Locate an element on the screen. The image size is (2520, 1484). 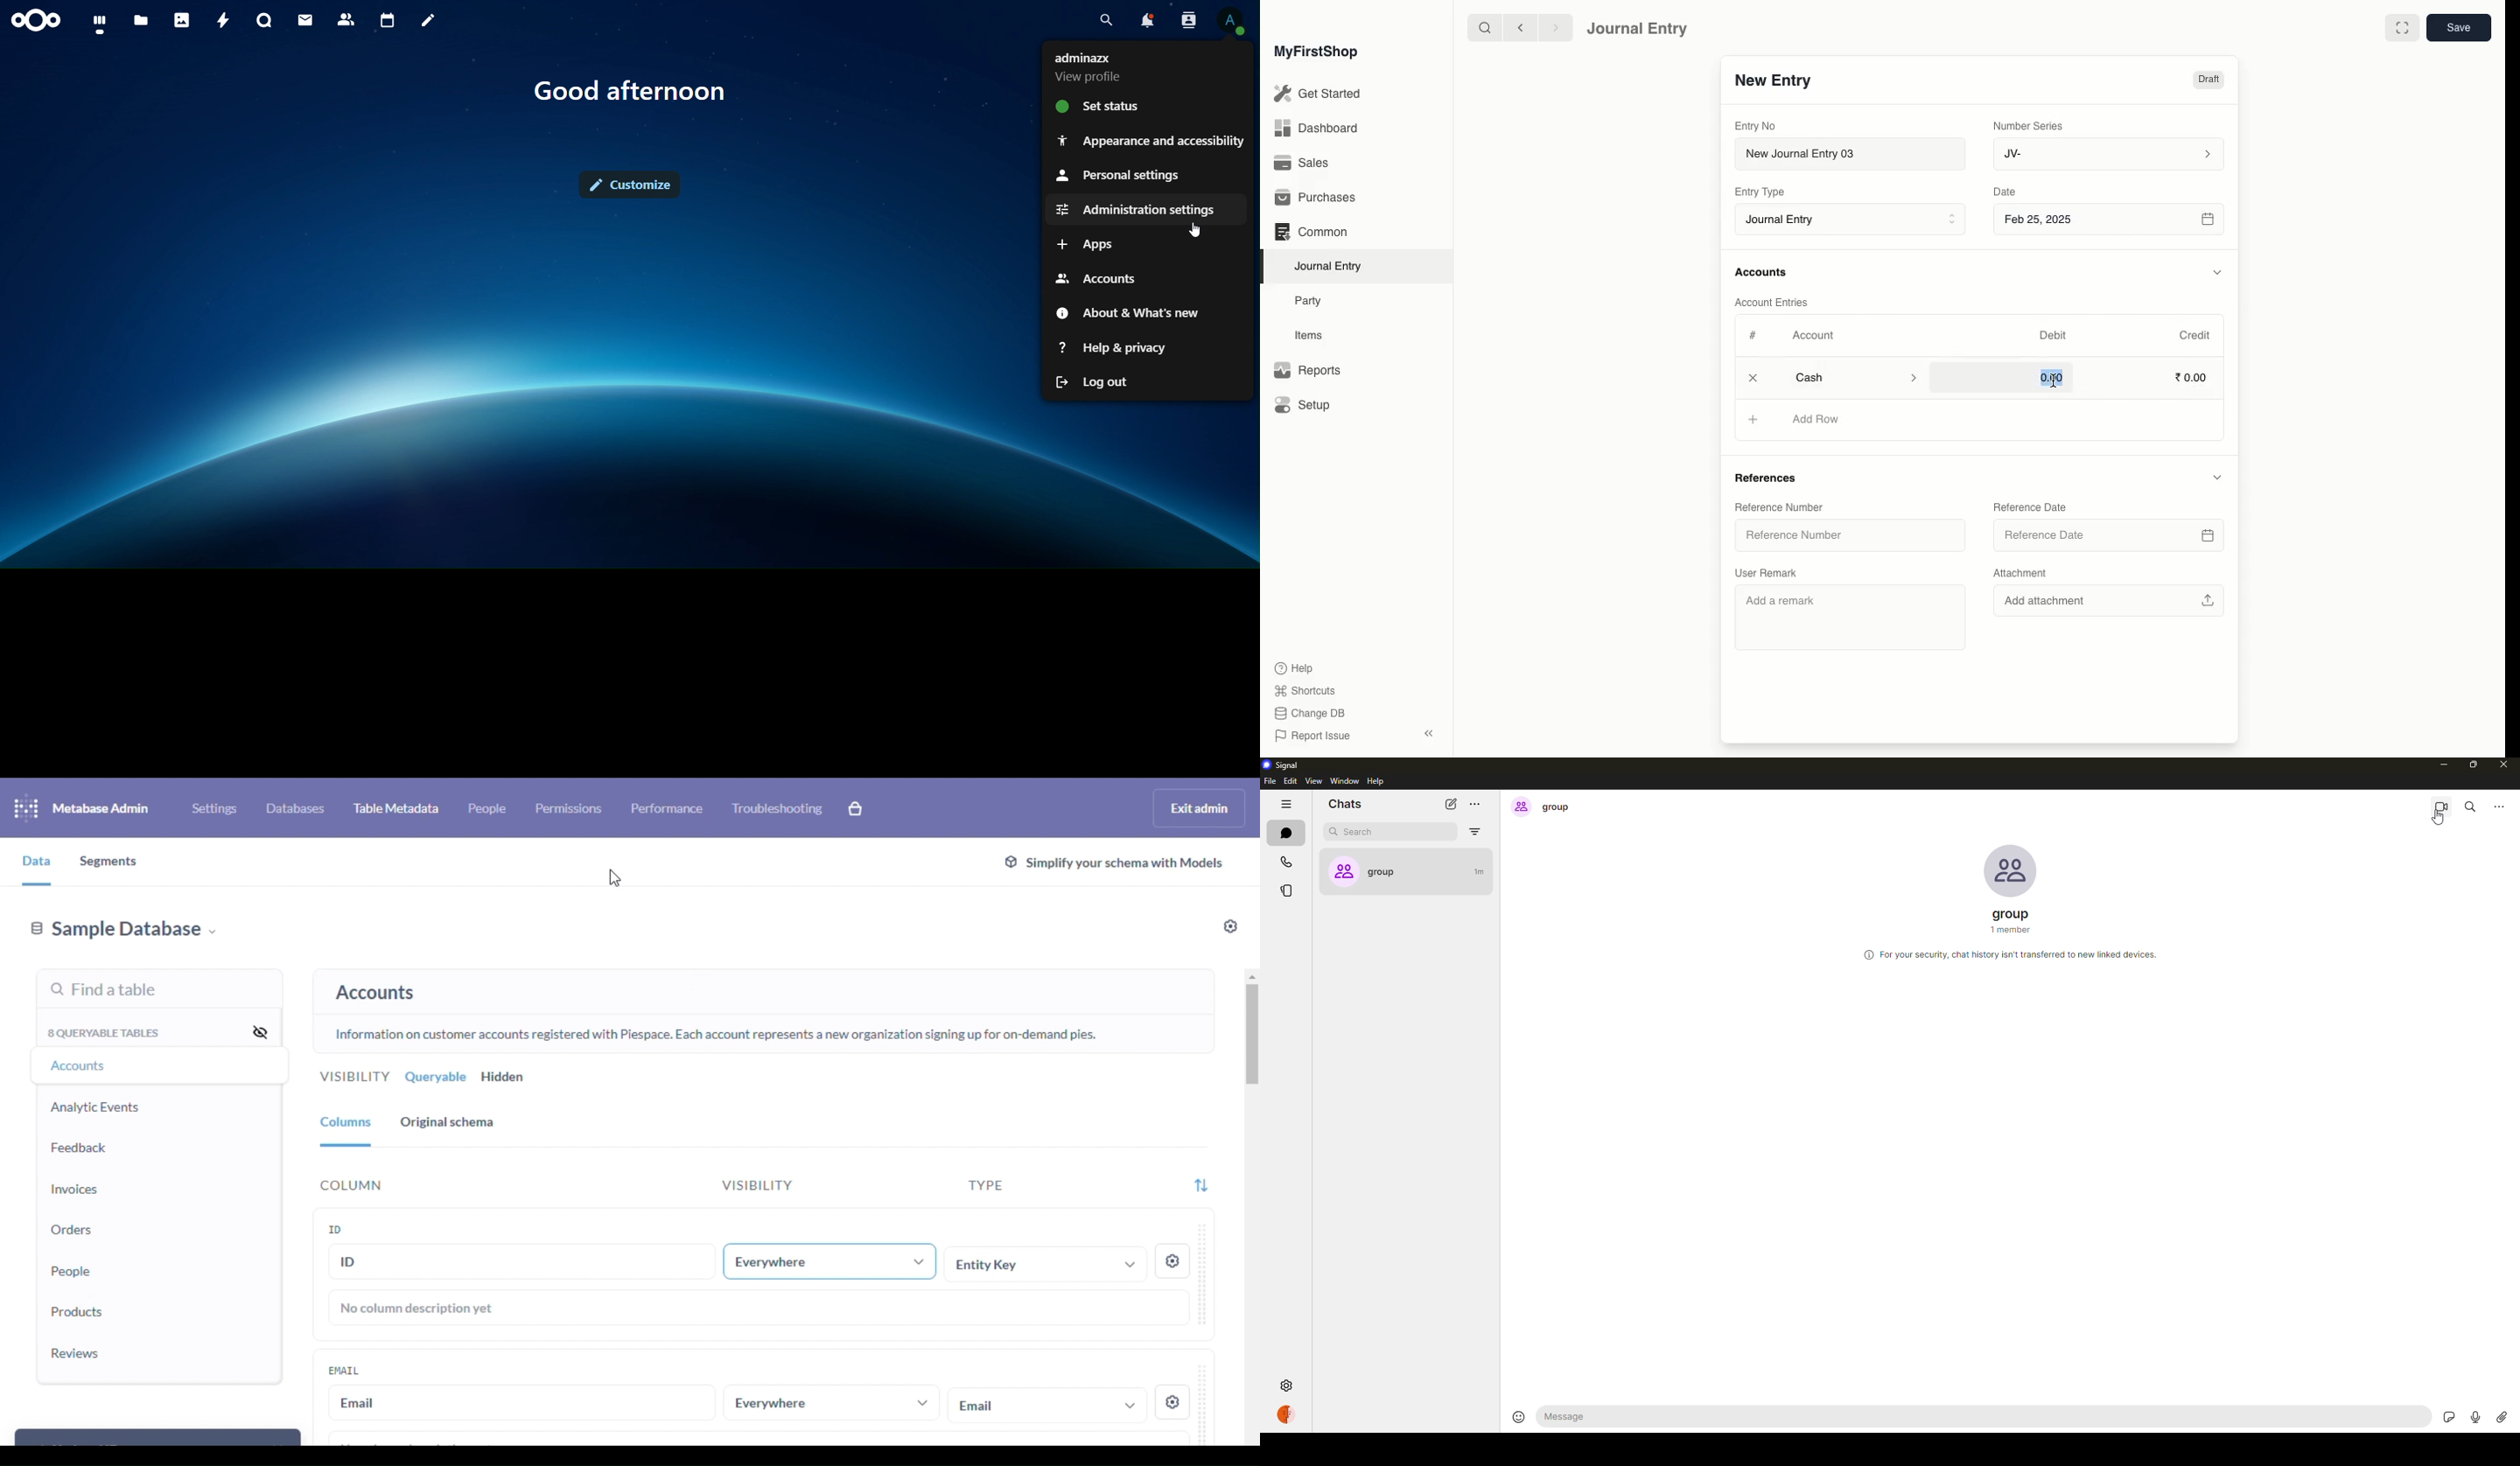
backward < is located at coordinates (1516, 28).